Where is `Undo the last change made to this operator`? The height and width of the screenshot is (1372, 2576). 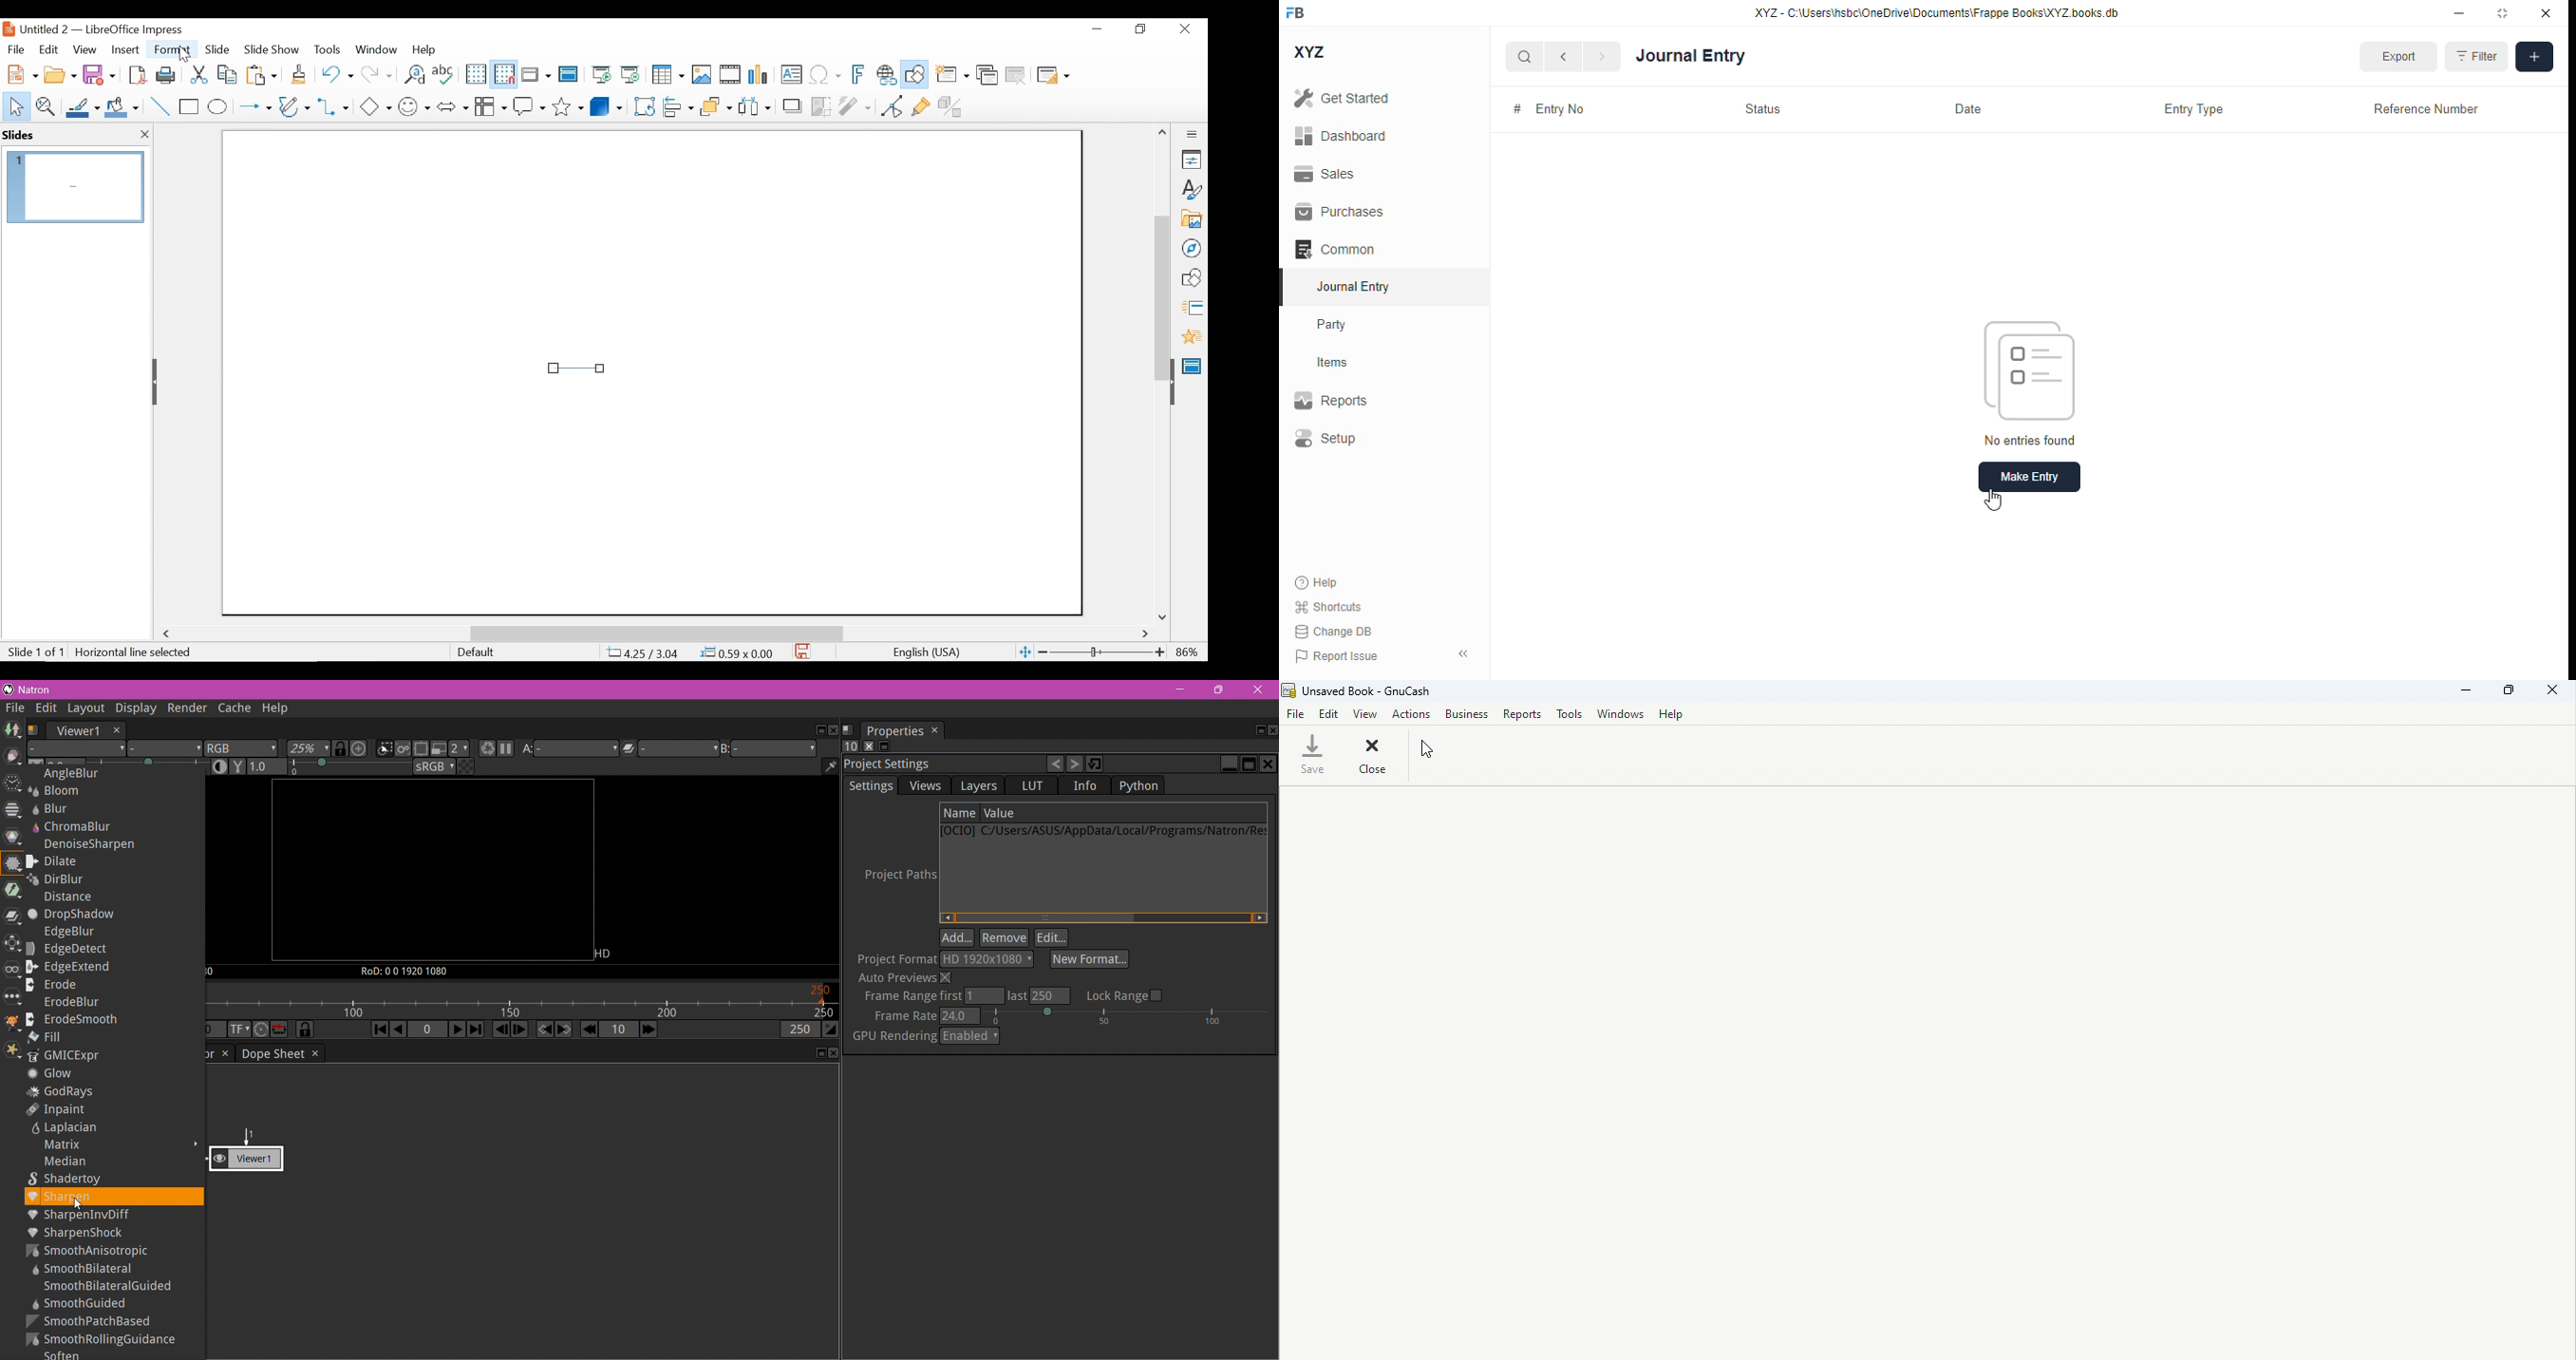 Undo the last change made to this operator is located at coordinates (1056, 765).